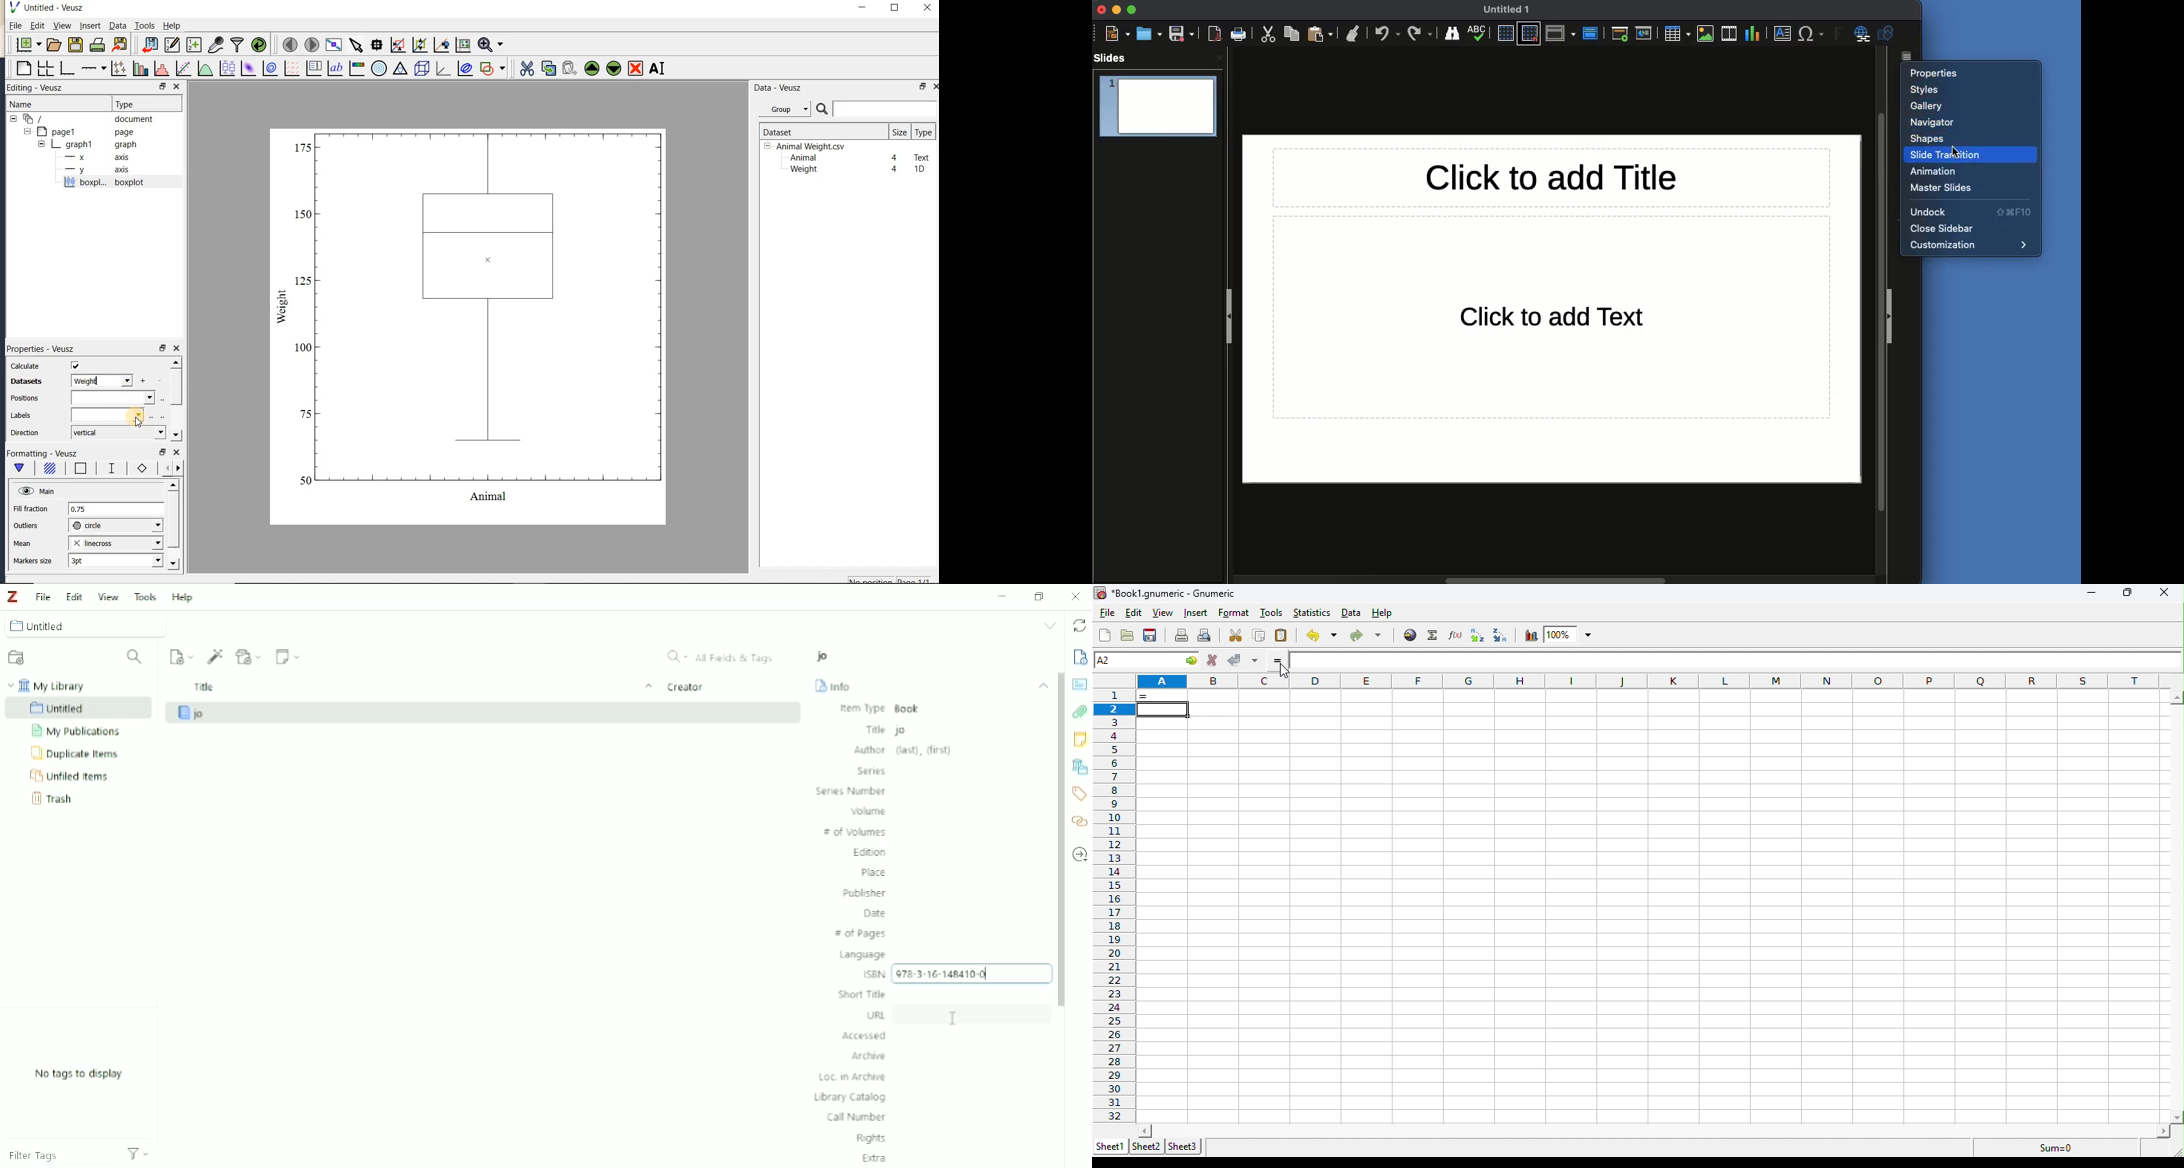  What do you see at coordinates (1080, 823) in the screenshot?
I see `Related` at bounding box center [1080, 823].